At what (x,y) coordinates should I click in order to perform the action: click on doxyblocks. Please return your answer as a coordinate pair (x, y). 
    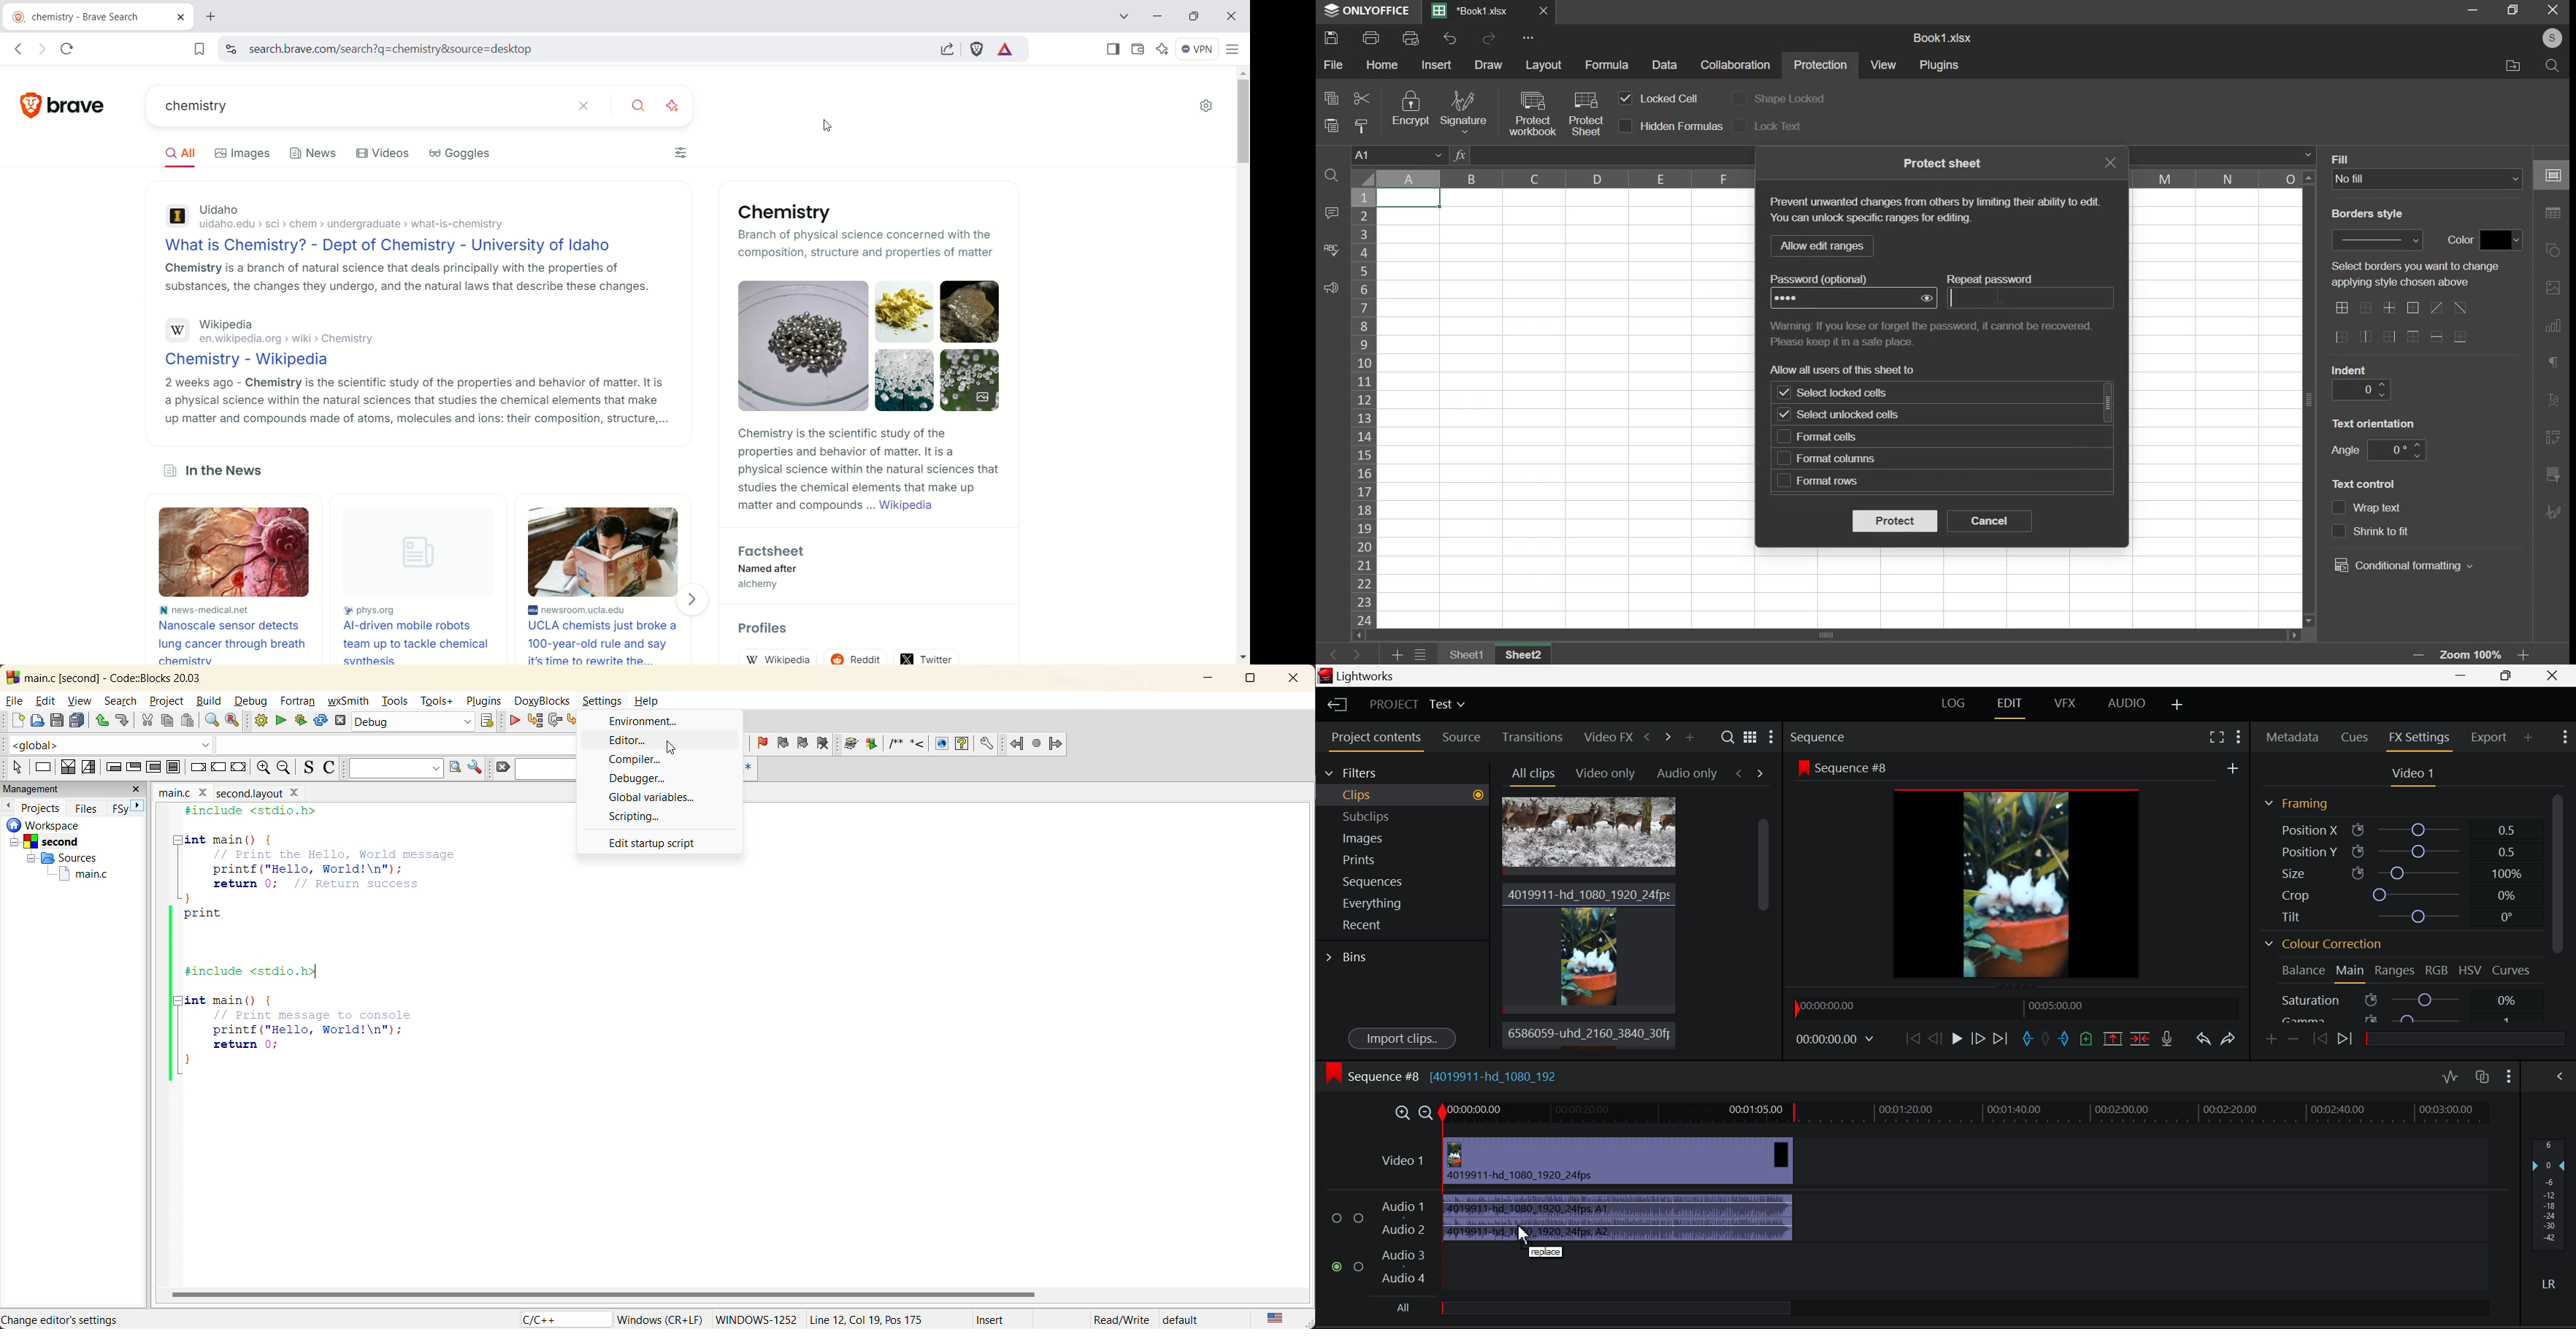
    Looking at the image, I should click on (540, 700).